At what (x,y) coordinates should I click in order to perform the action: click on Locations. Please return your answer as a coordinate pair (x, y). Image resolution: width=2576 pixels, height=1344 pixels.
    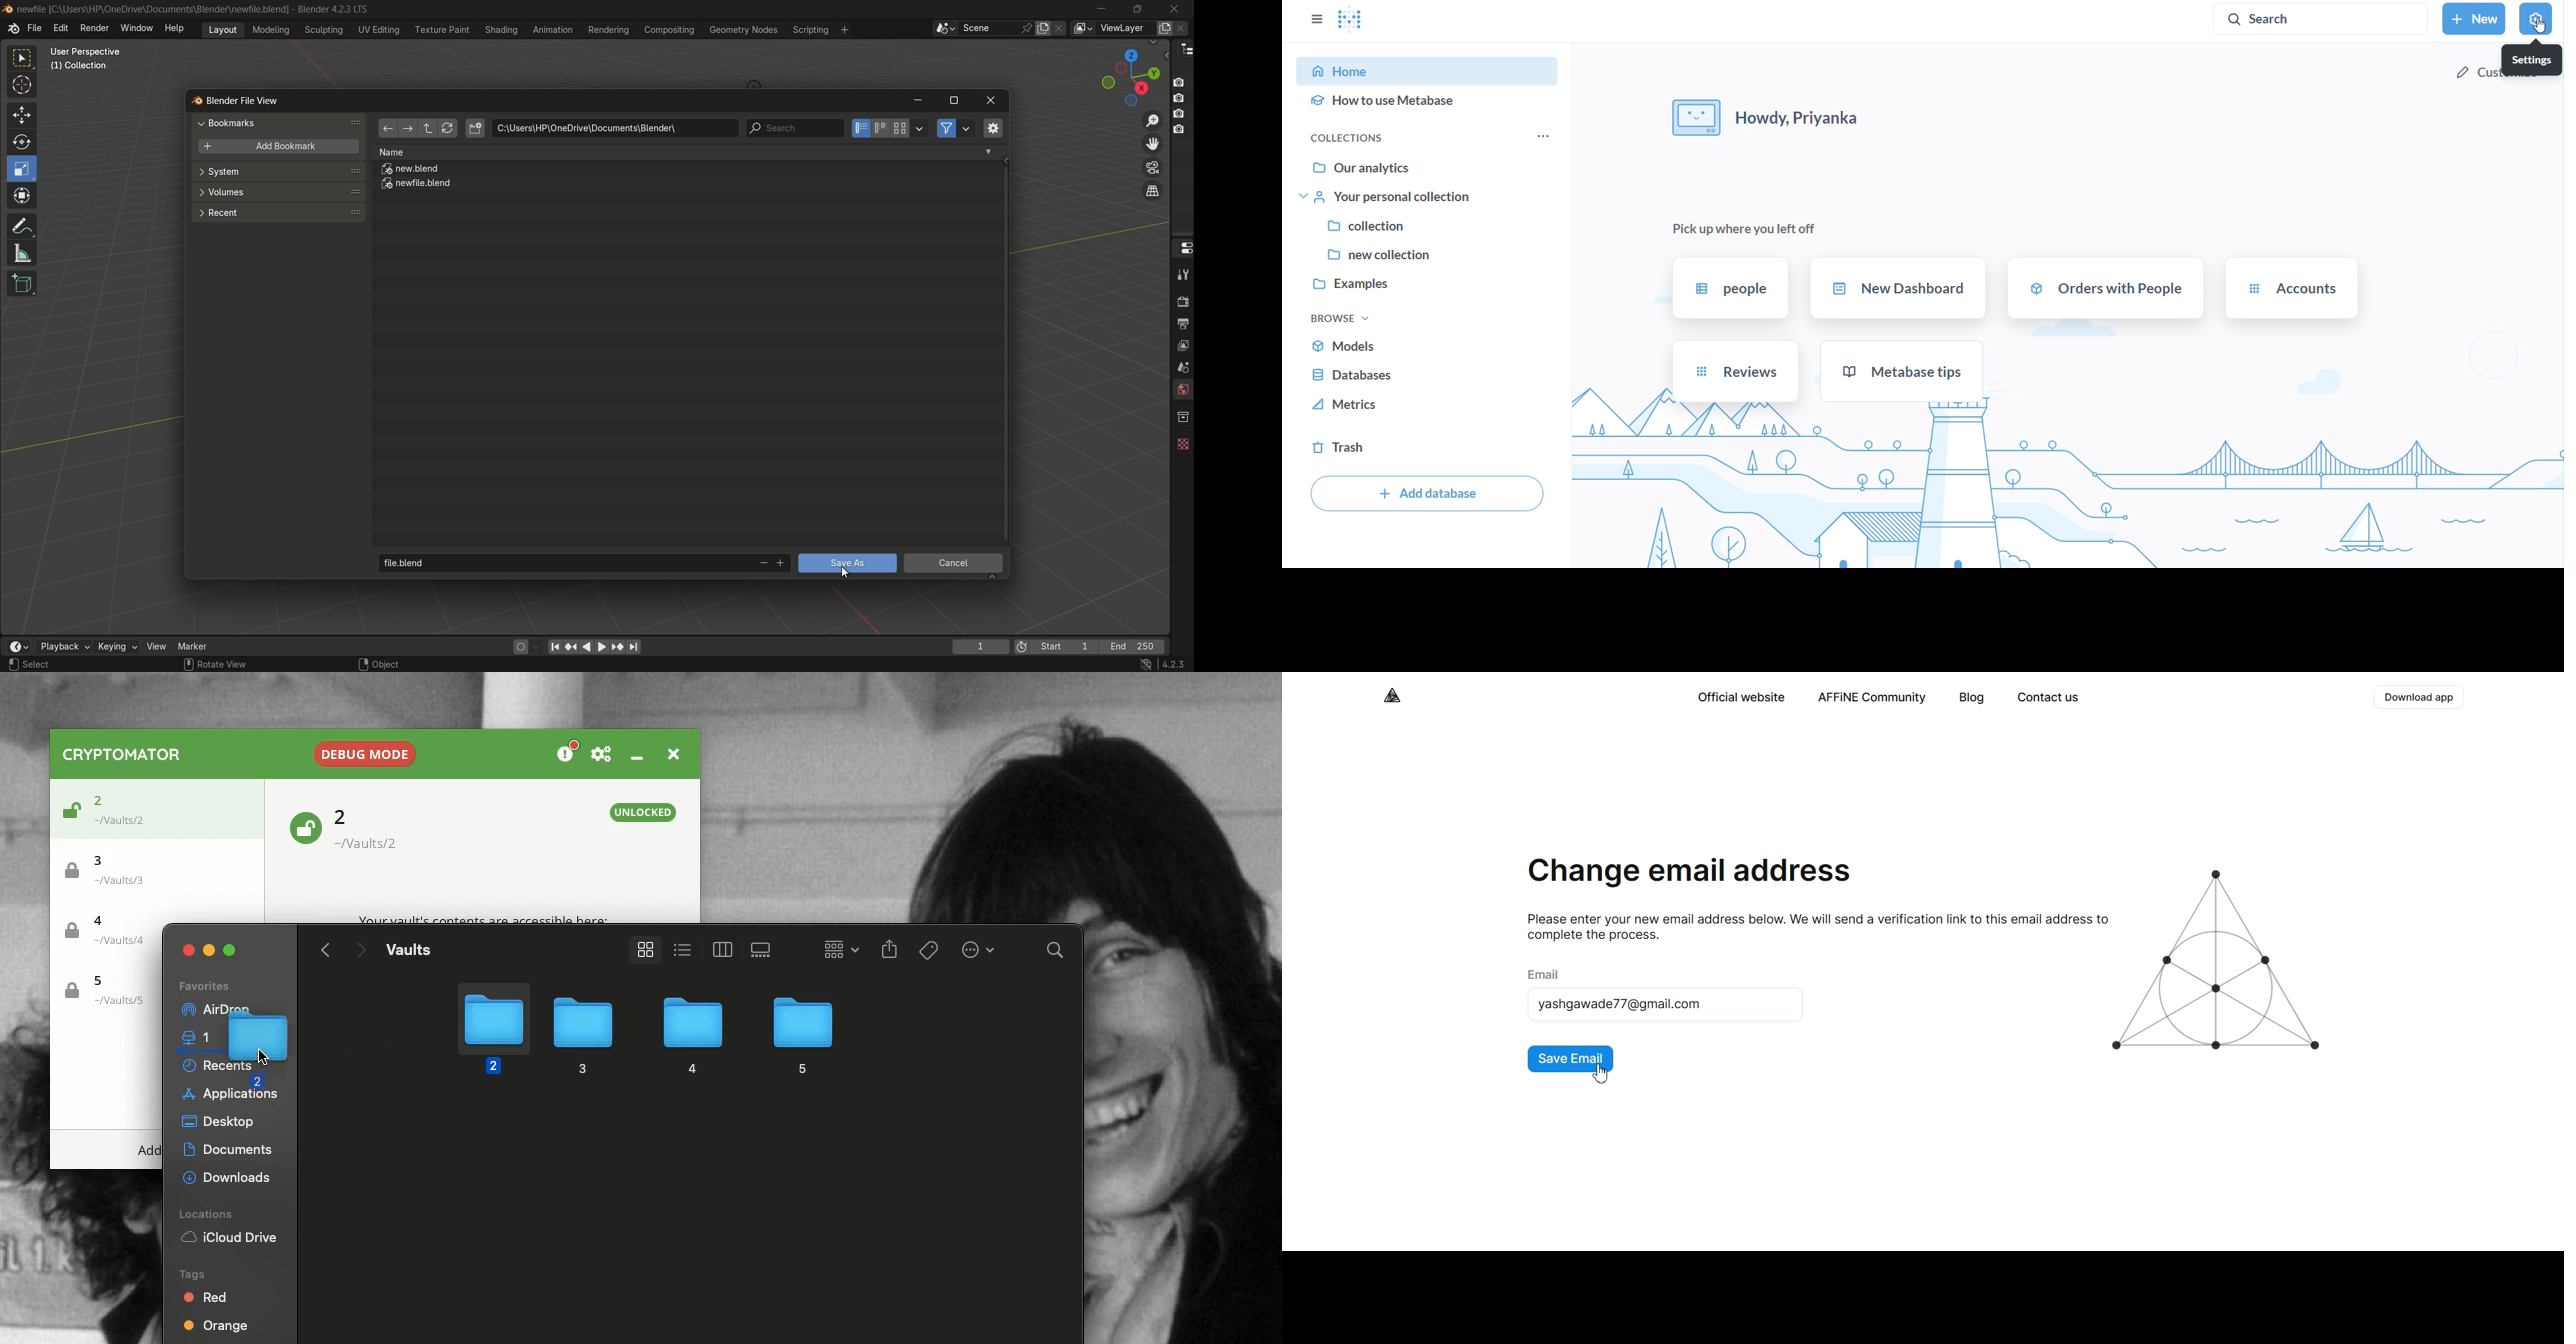
    Looking at the image, I should click on (209, 1214).